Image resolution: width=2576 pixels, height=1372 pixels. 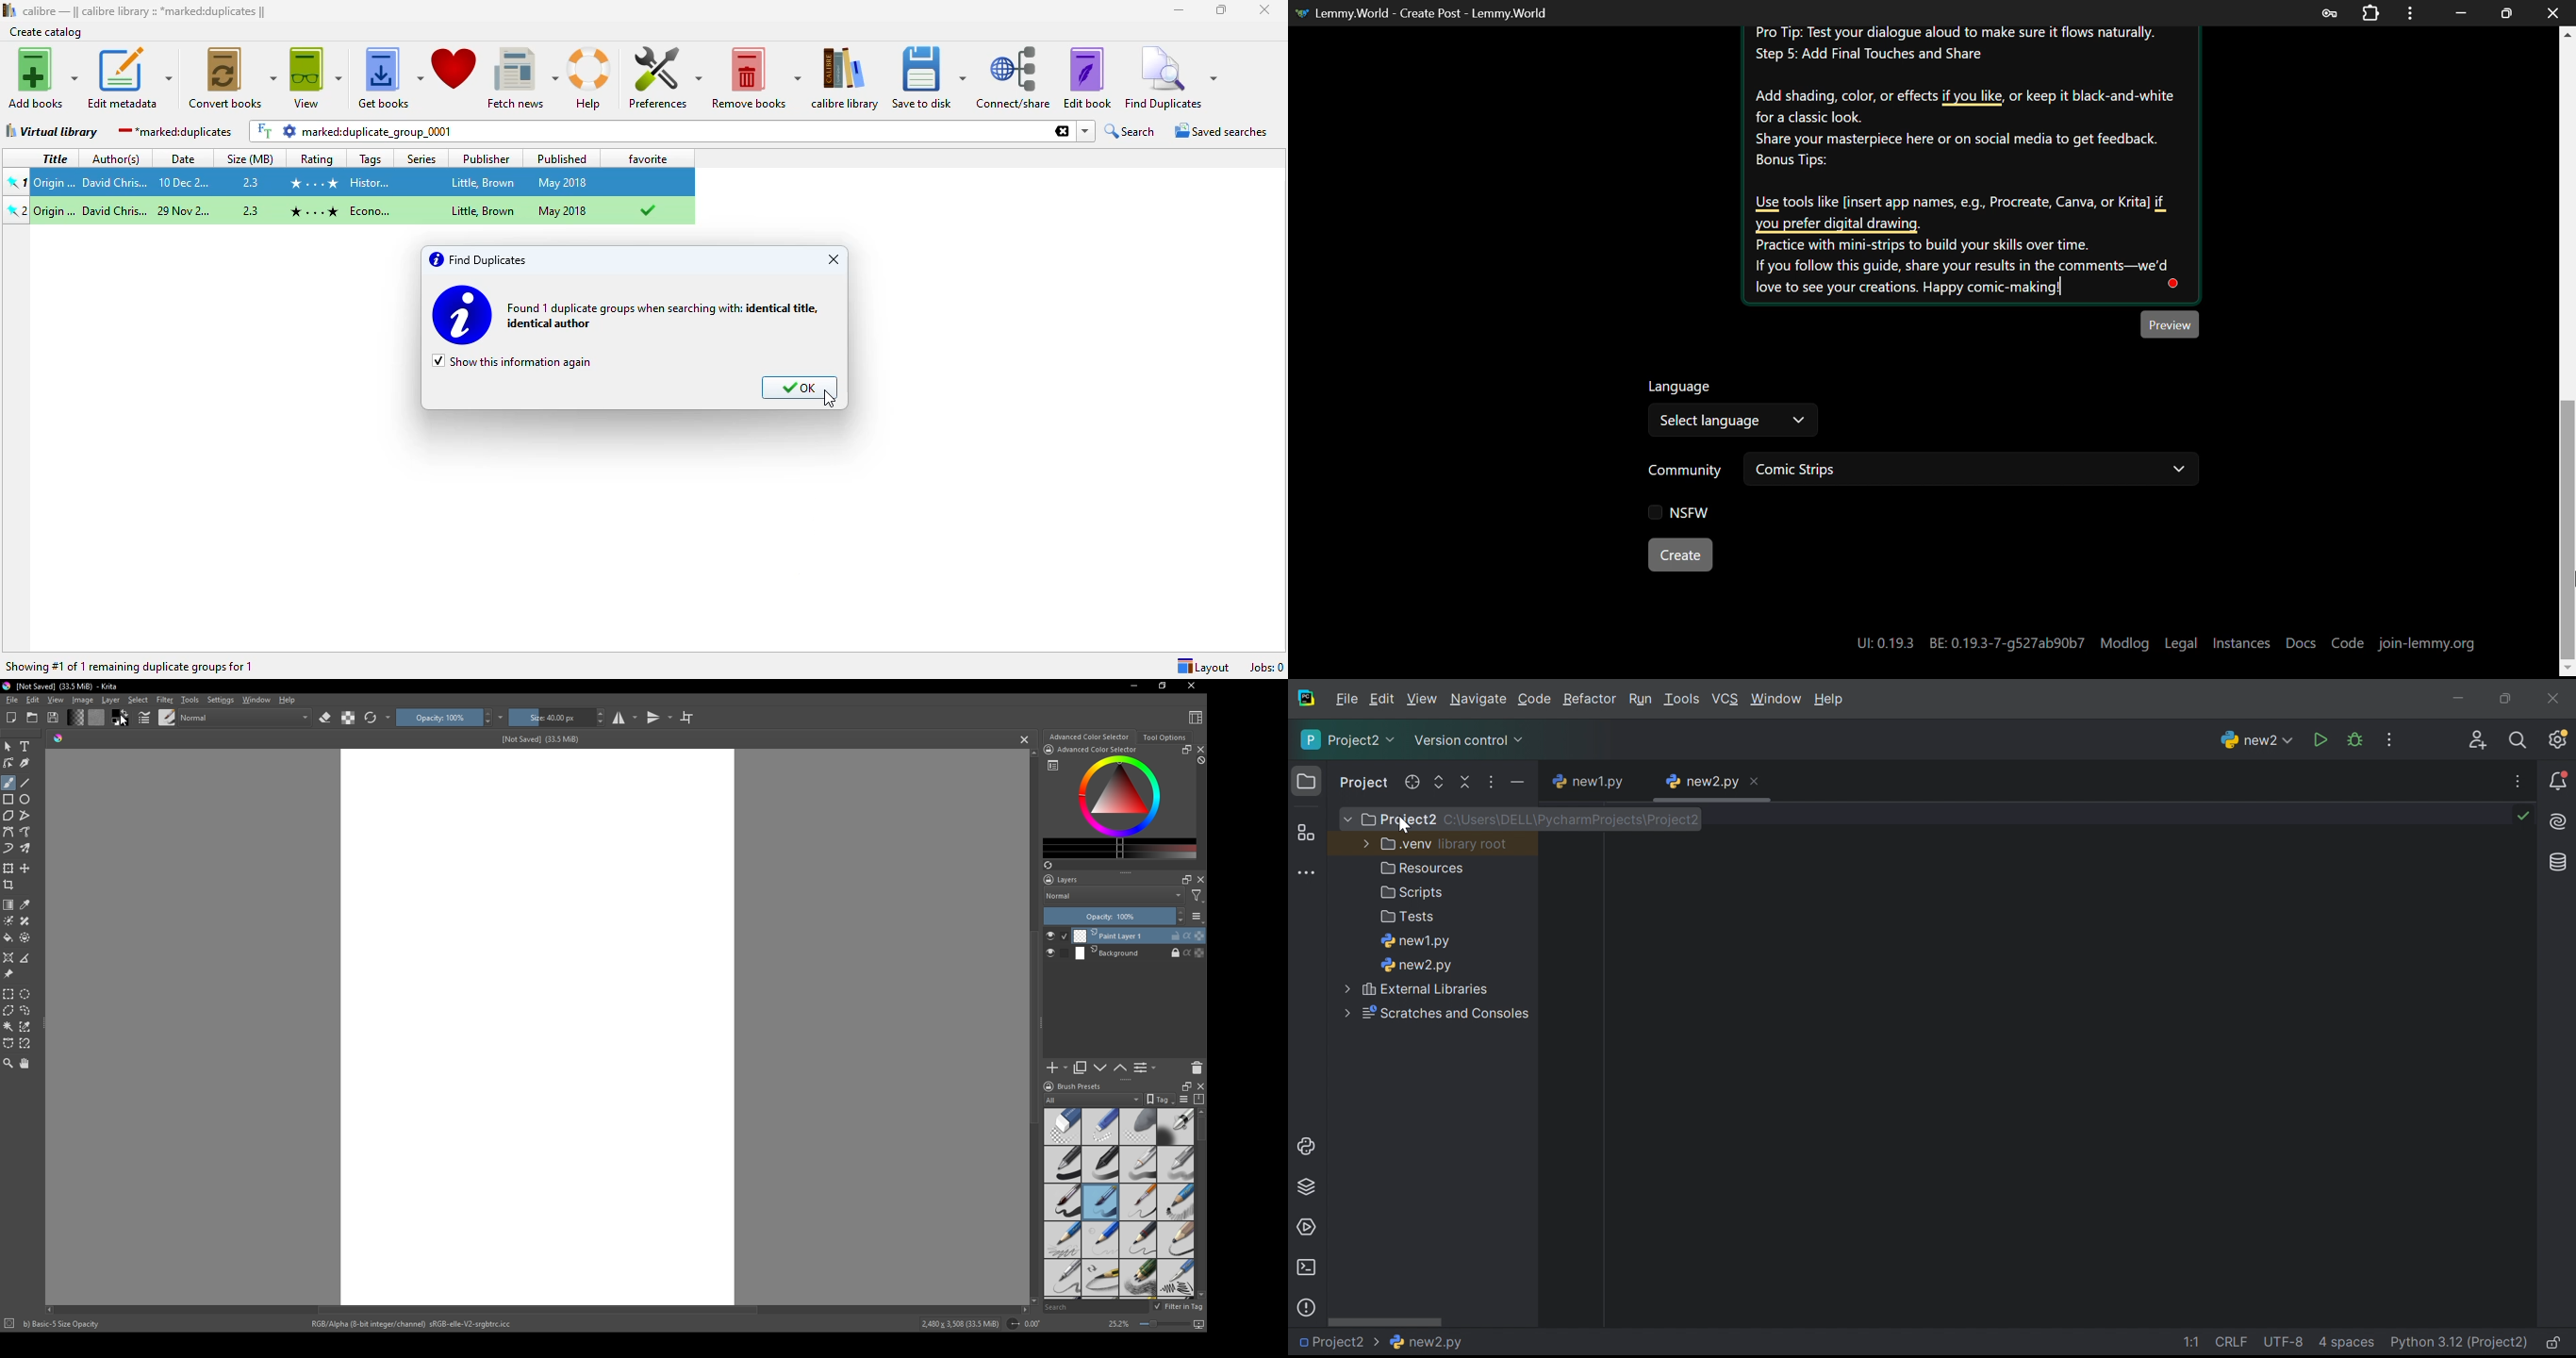 What do you see at coordinates (539, 739) in the screenshot?
I see `[Not Saved] (33.5 MiB)` at bounding box center [539, 739].